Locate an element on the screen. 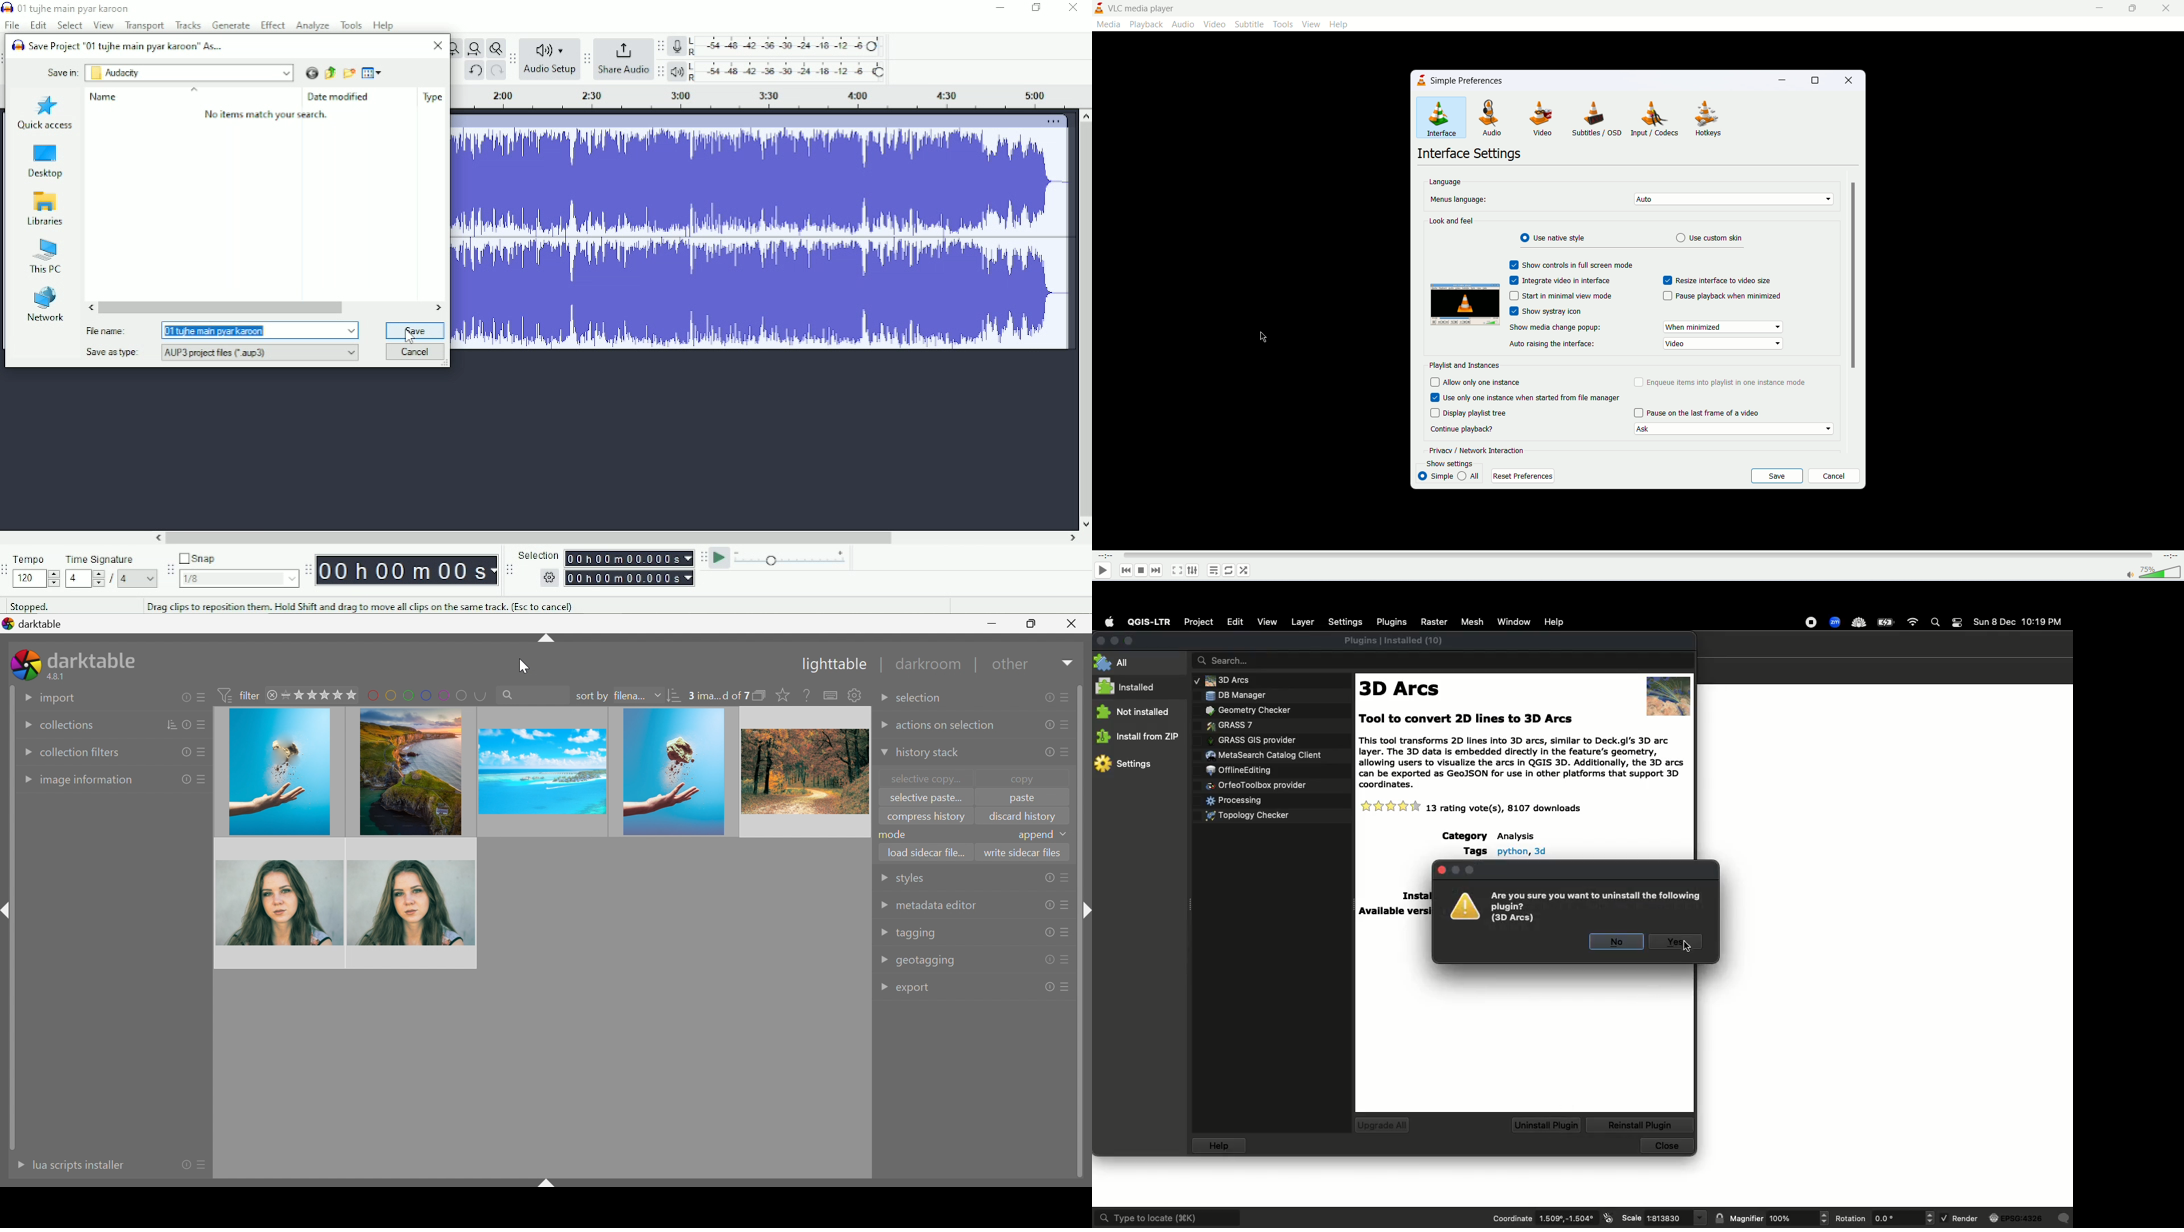 The height and width of the screenshot is (1232, 2184). presets is located at coordinates (202, 726).